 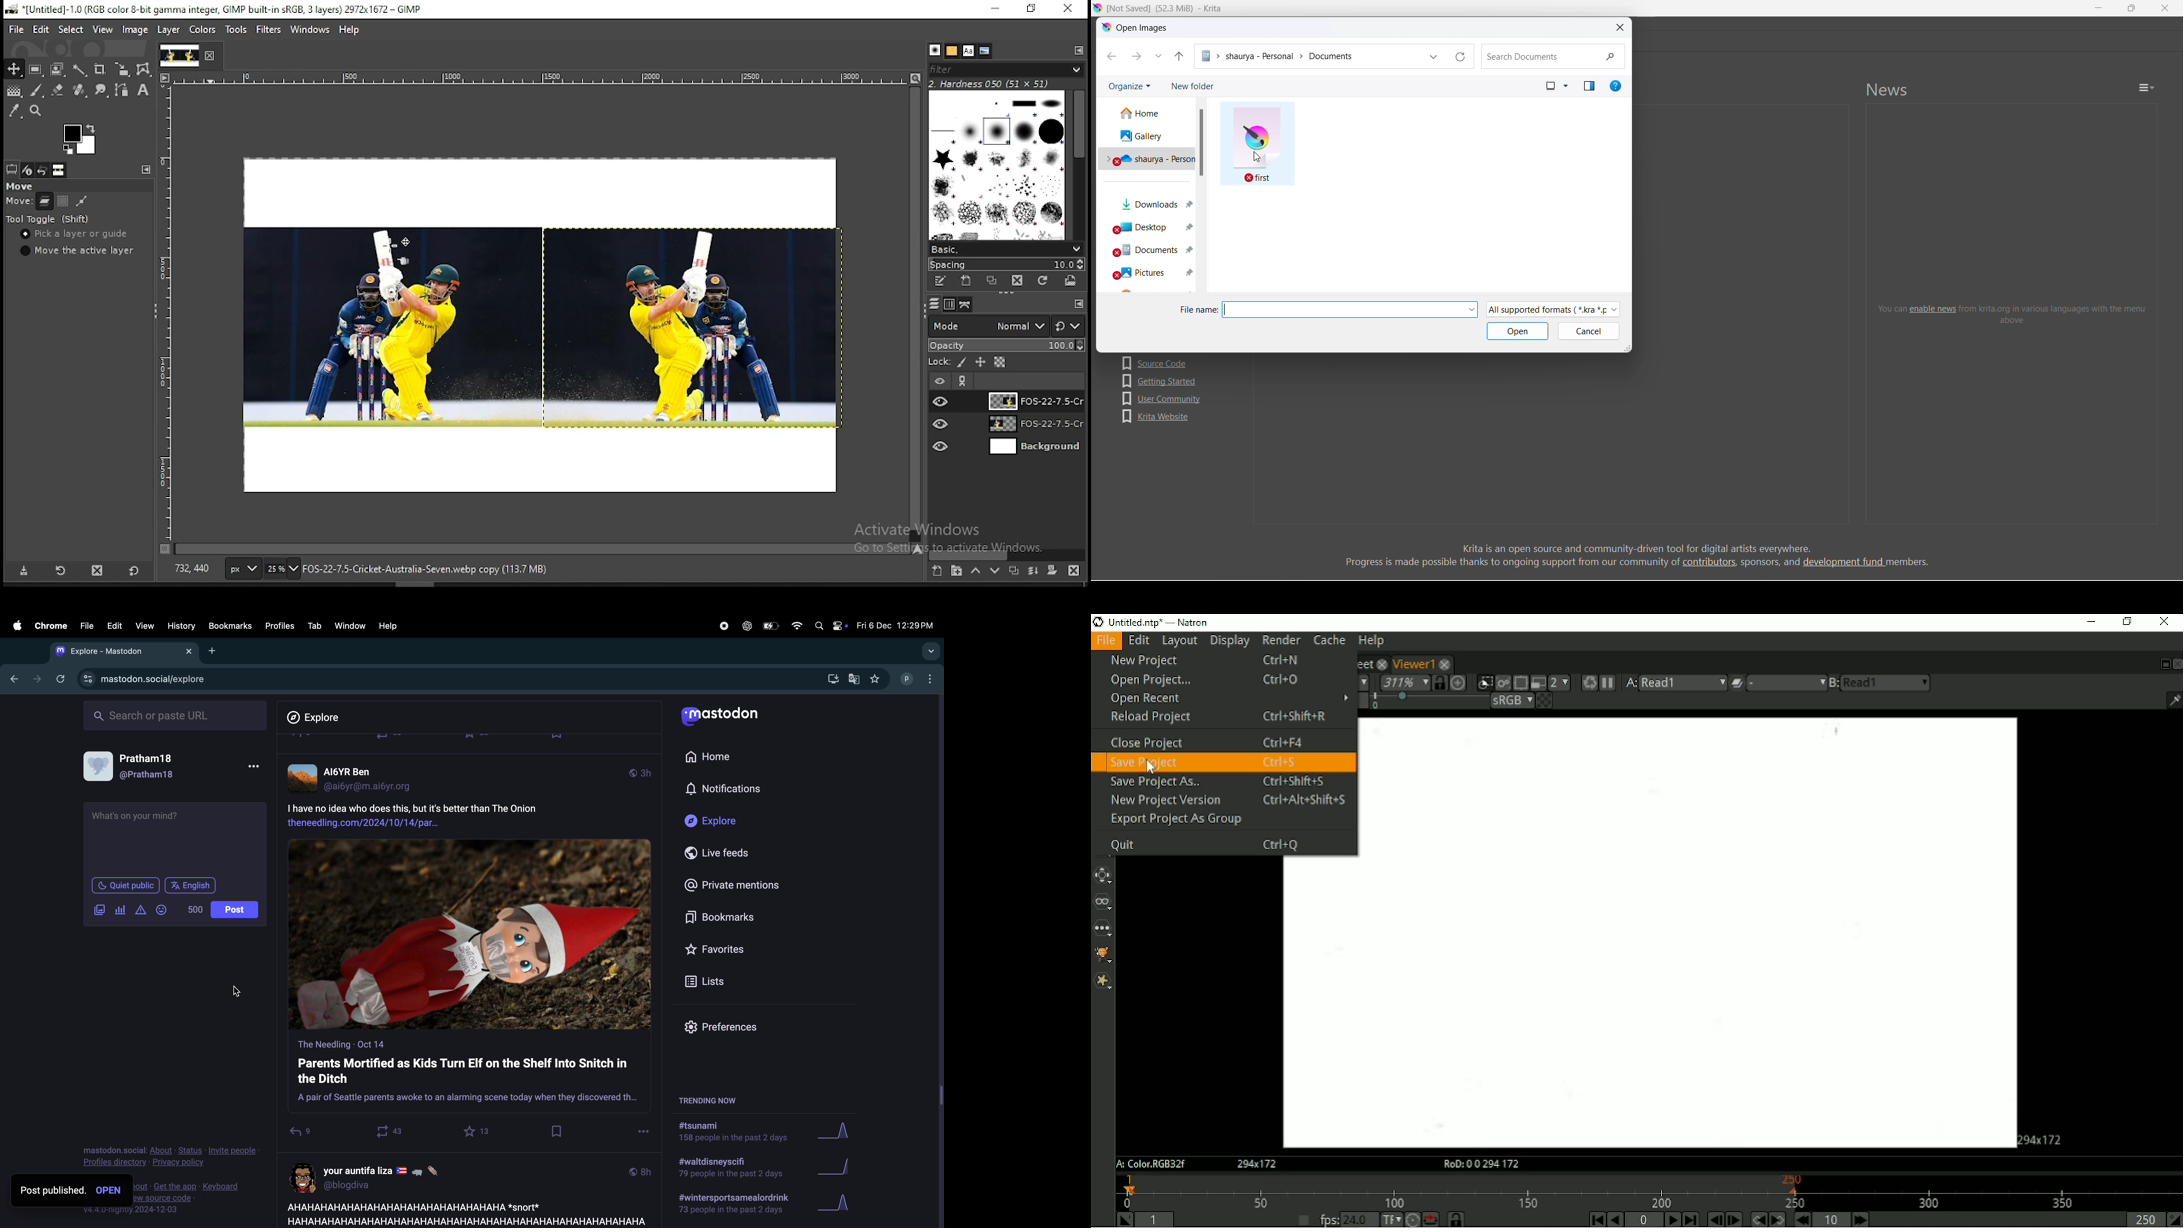 What do you see at coordinates (253, 769) in the screenshot?
I see `options` at bounding box center [253, 769].